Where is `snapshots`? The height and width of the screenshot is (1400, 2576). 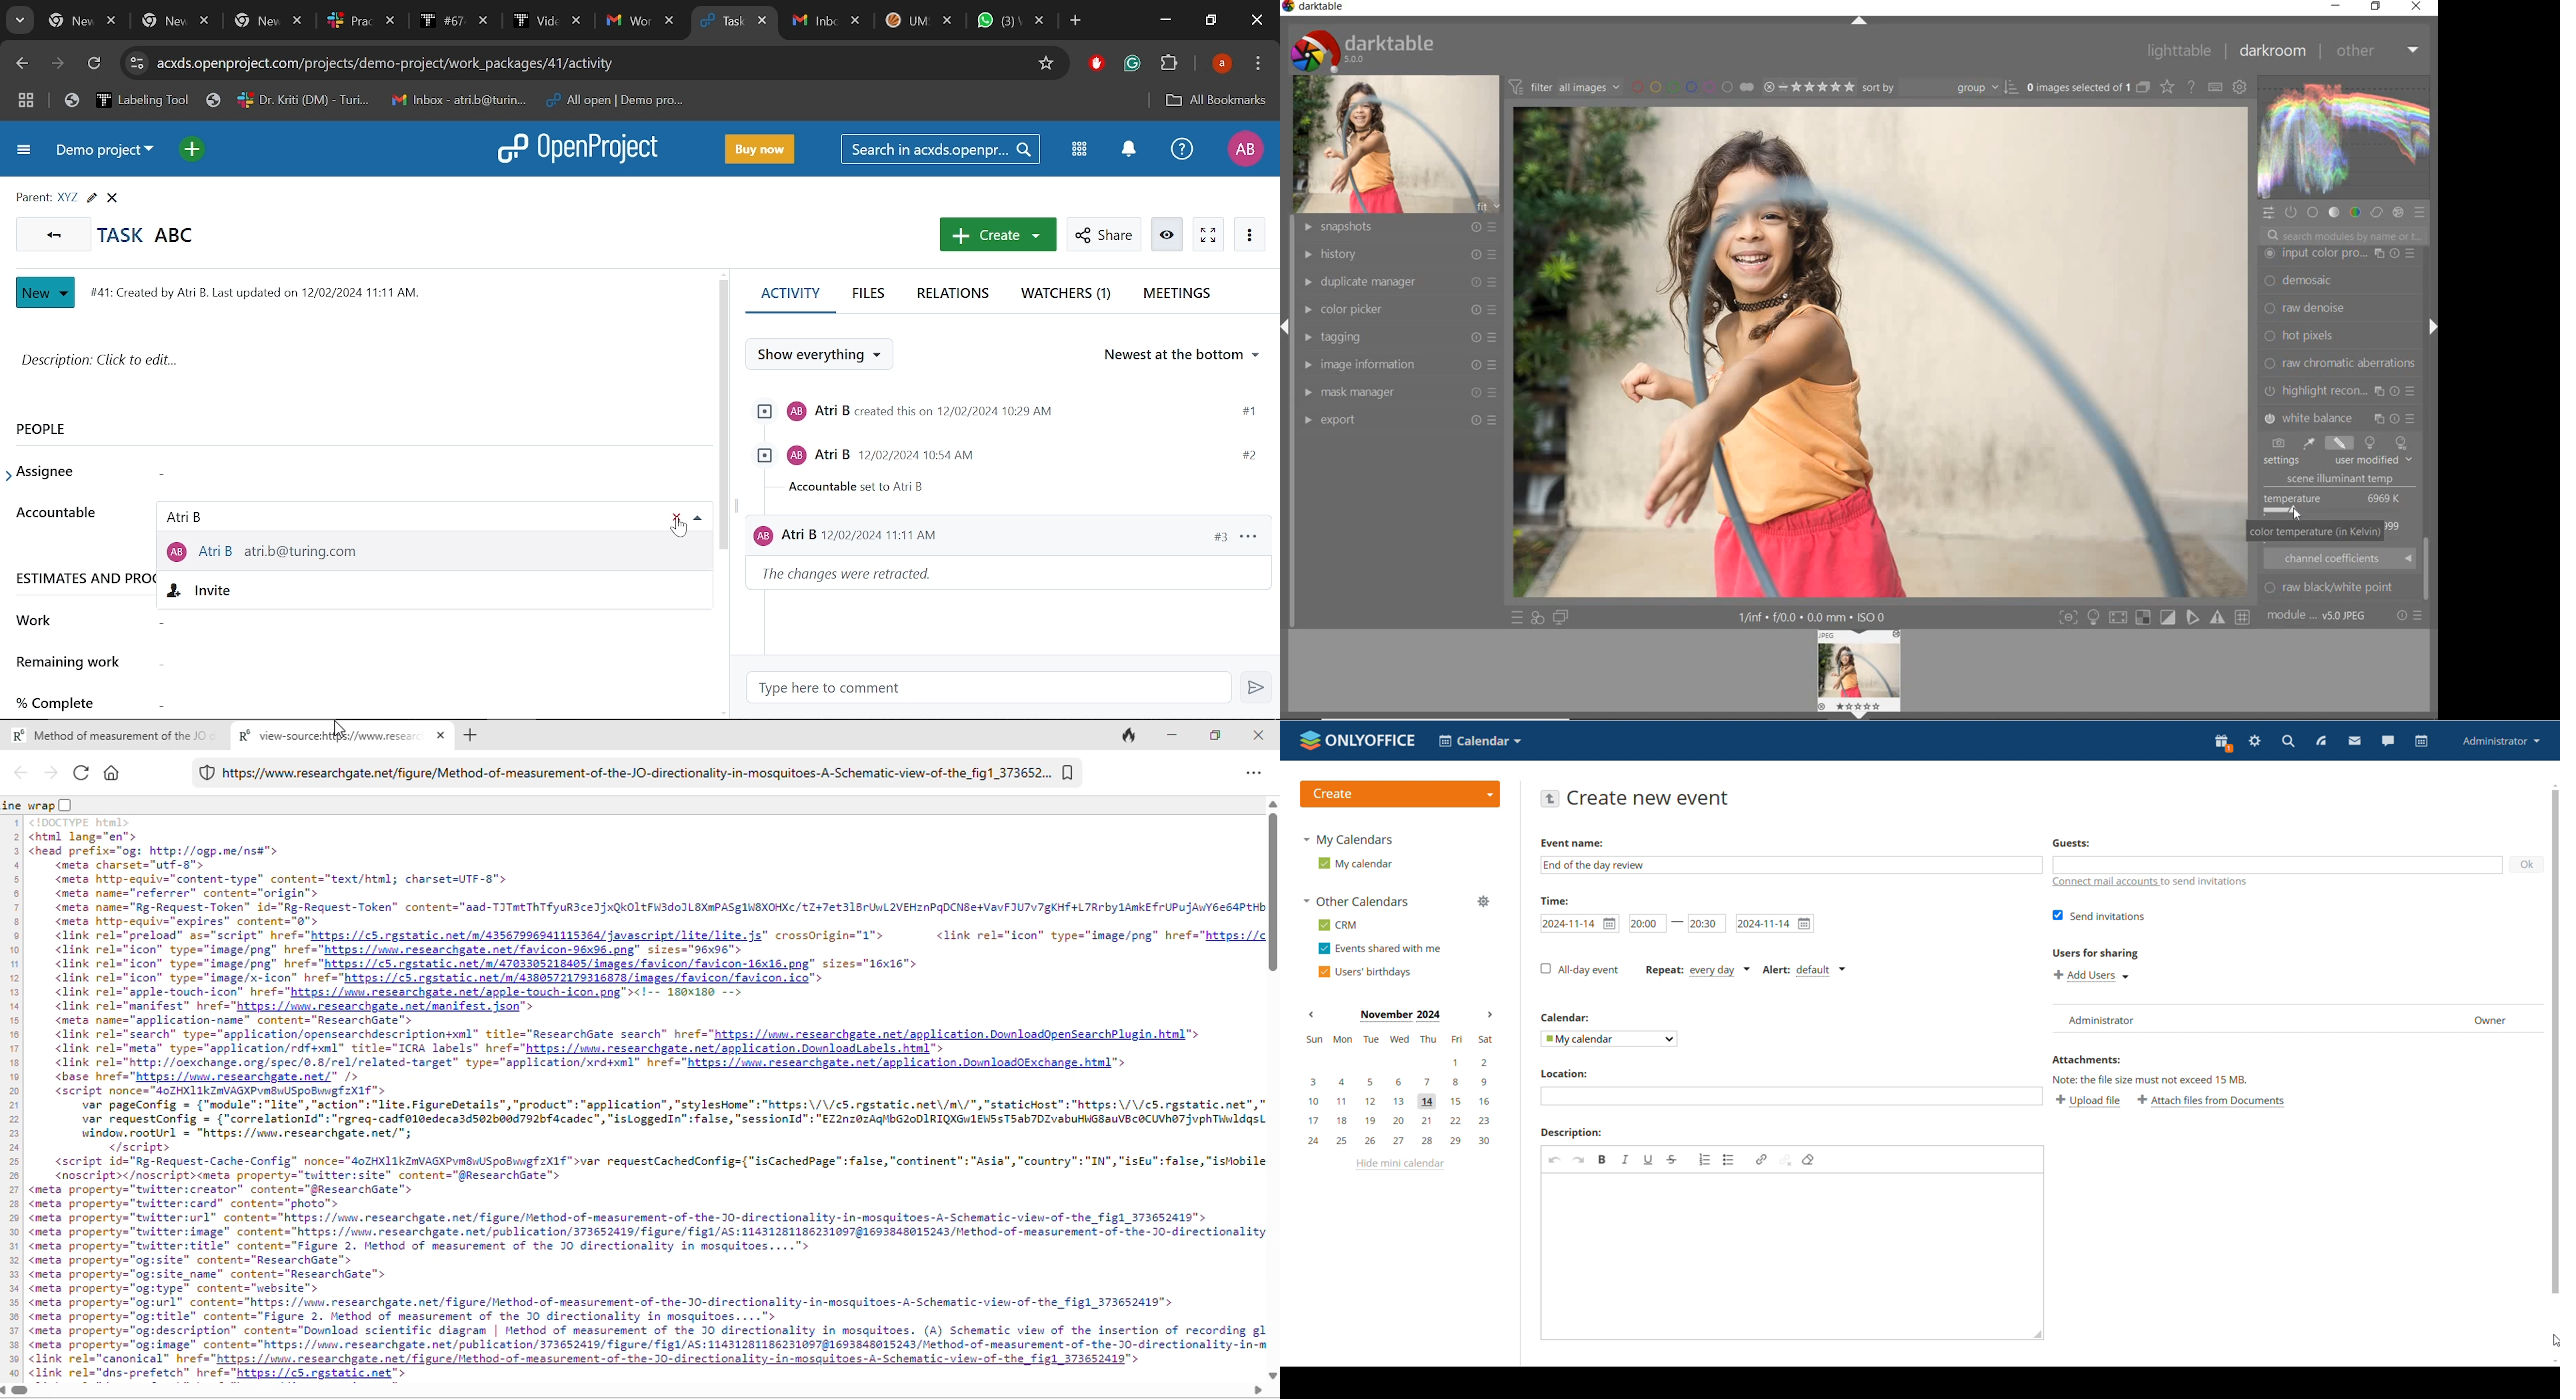 snapshots is located at coordinates (1395, 228).